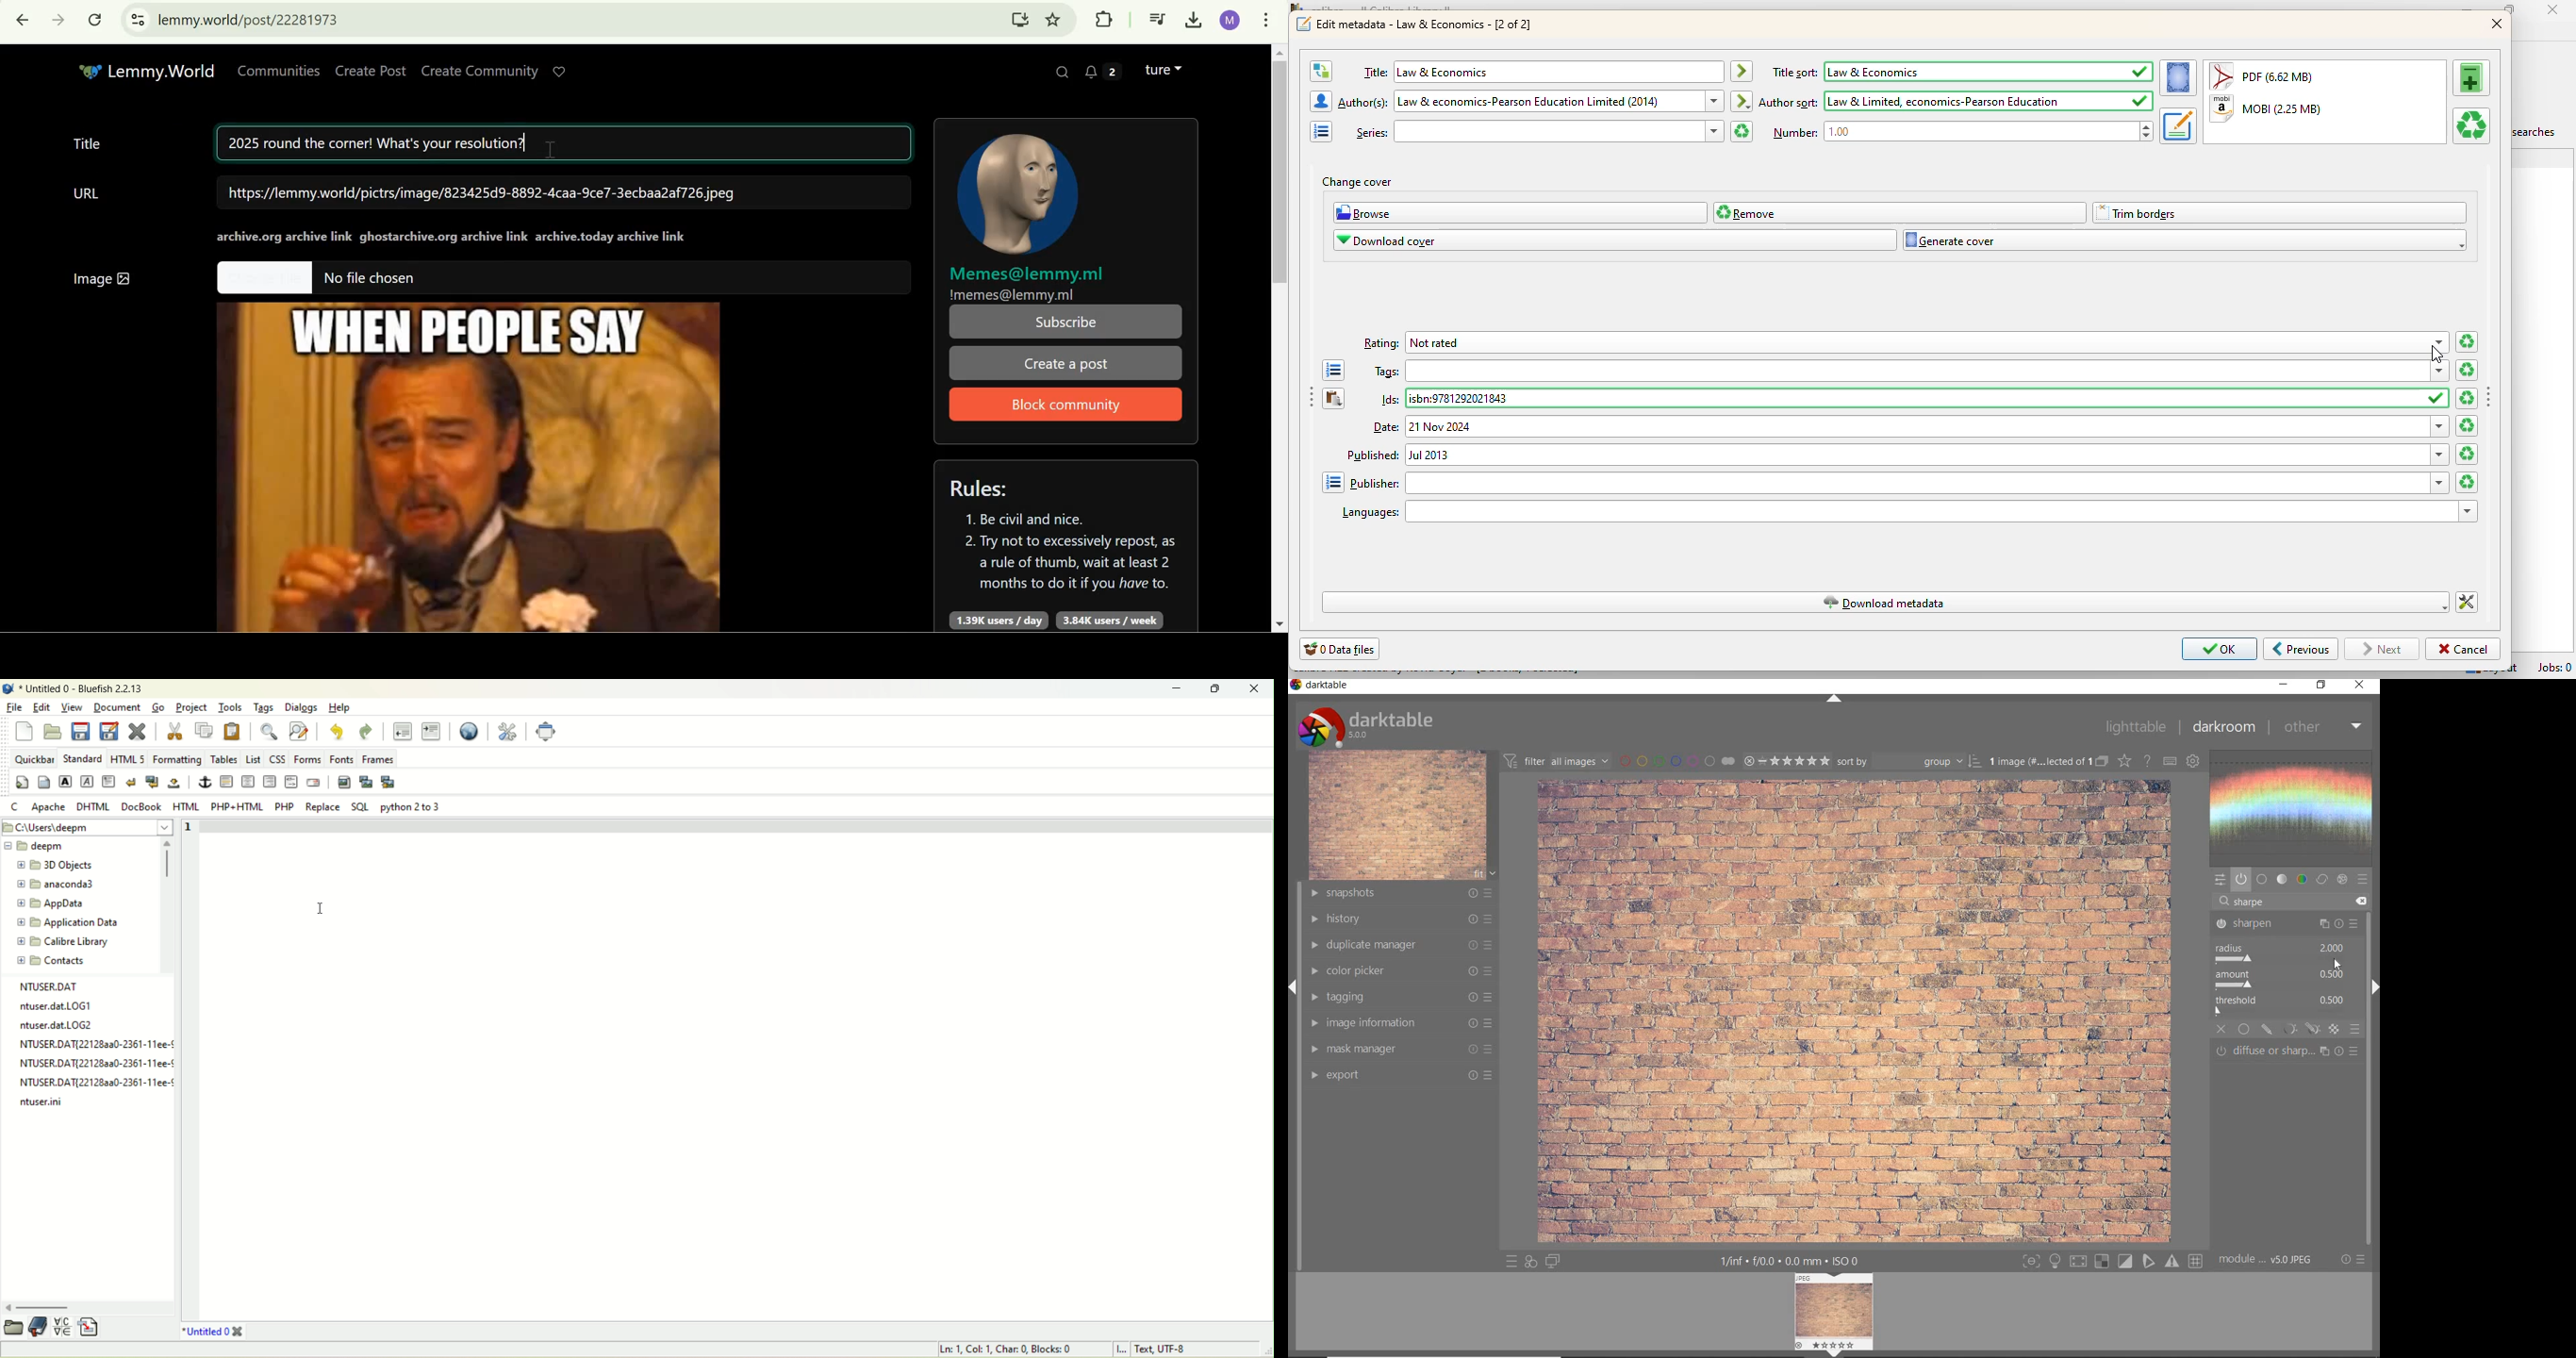 The image size is (2576, 1372). I want to click on published, so click(1896, 455).